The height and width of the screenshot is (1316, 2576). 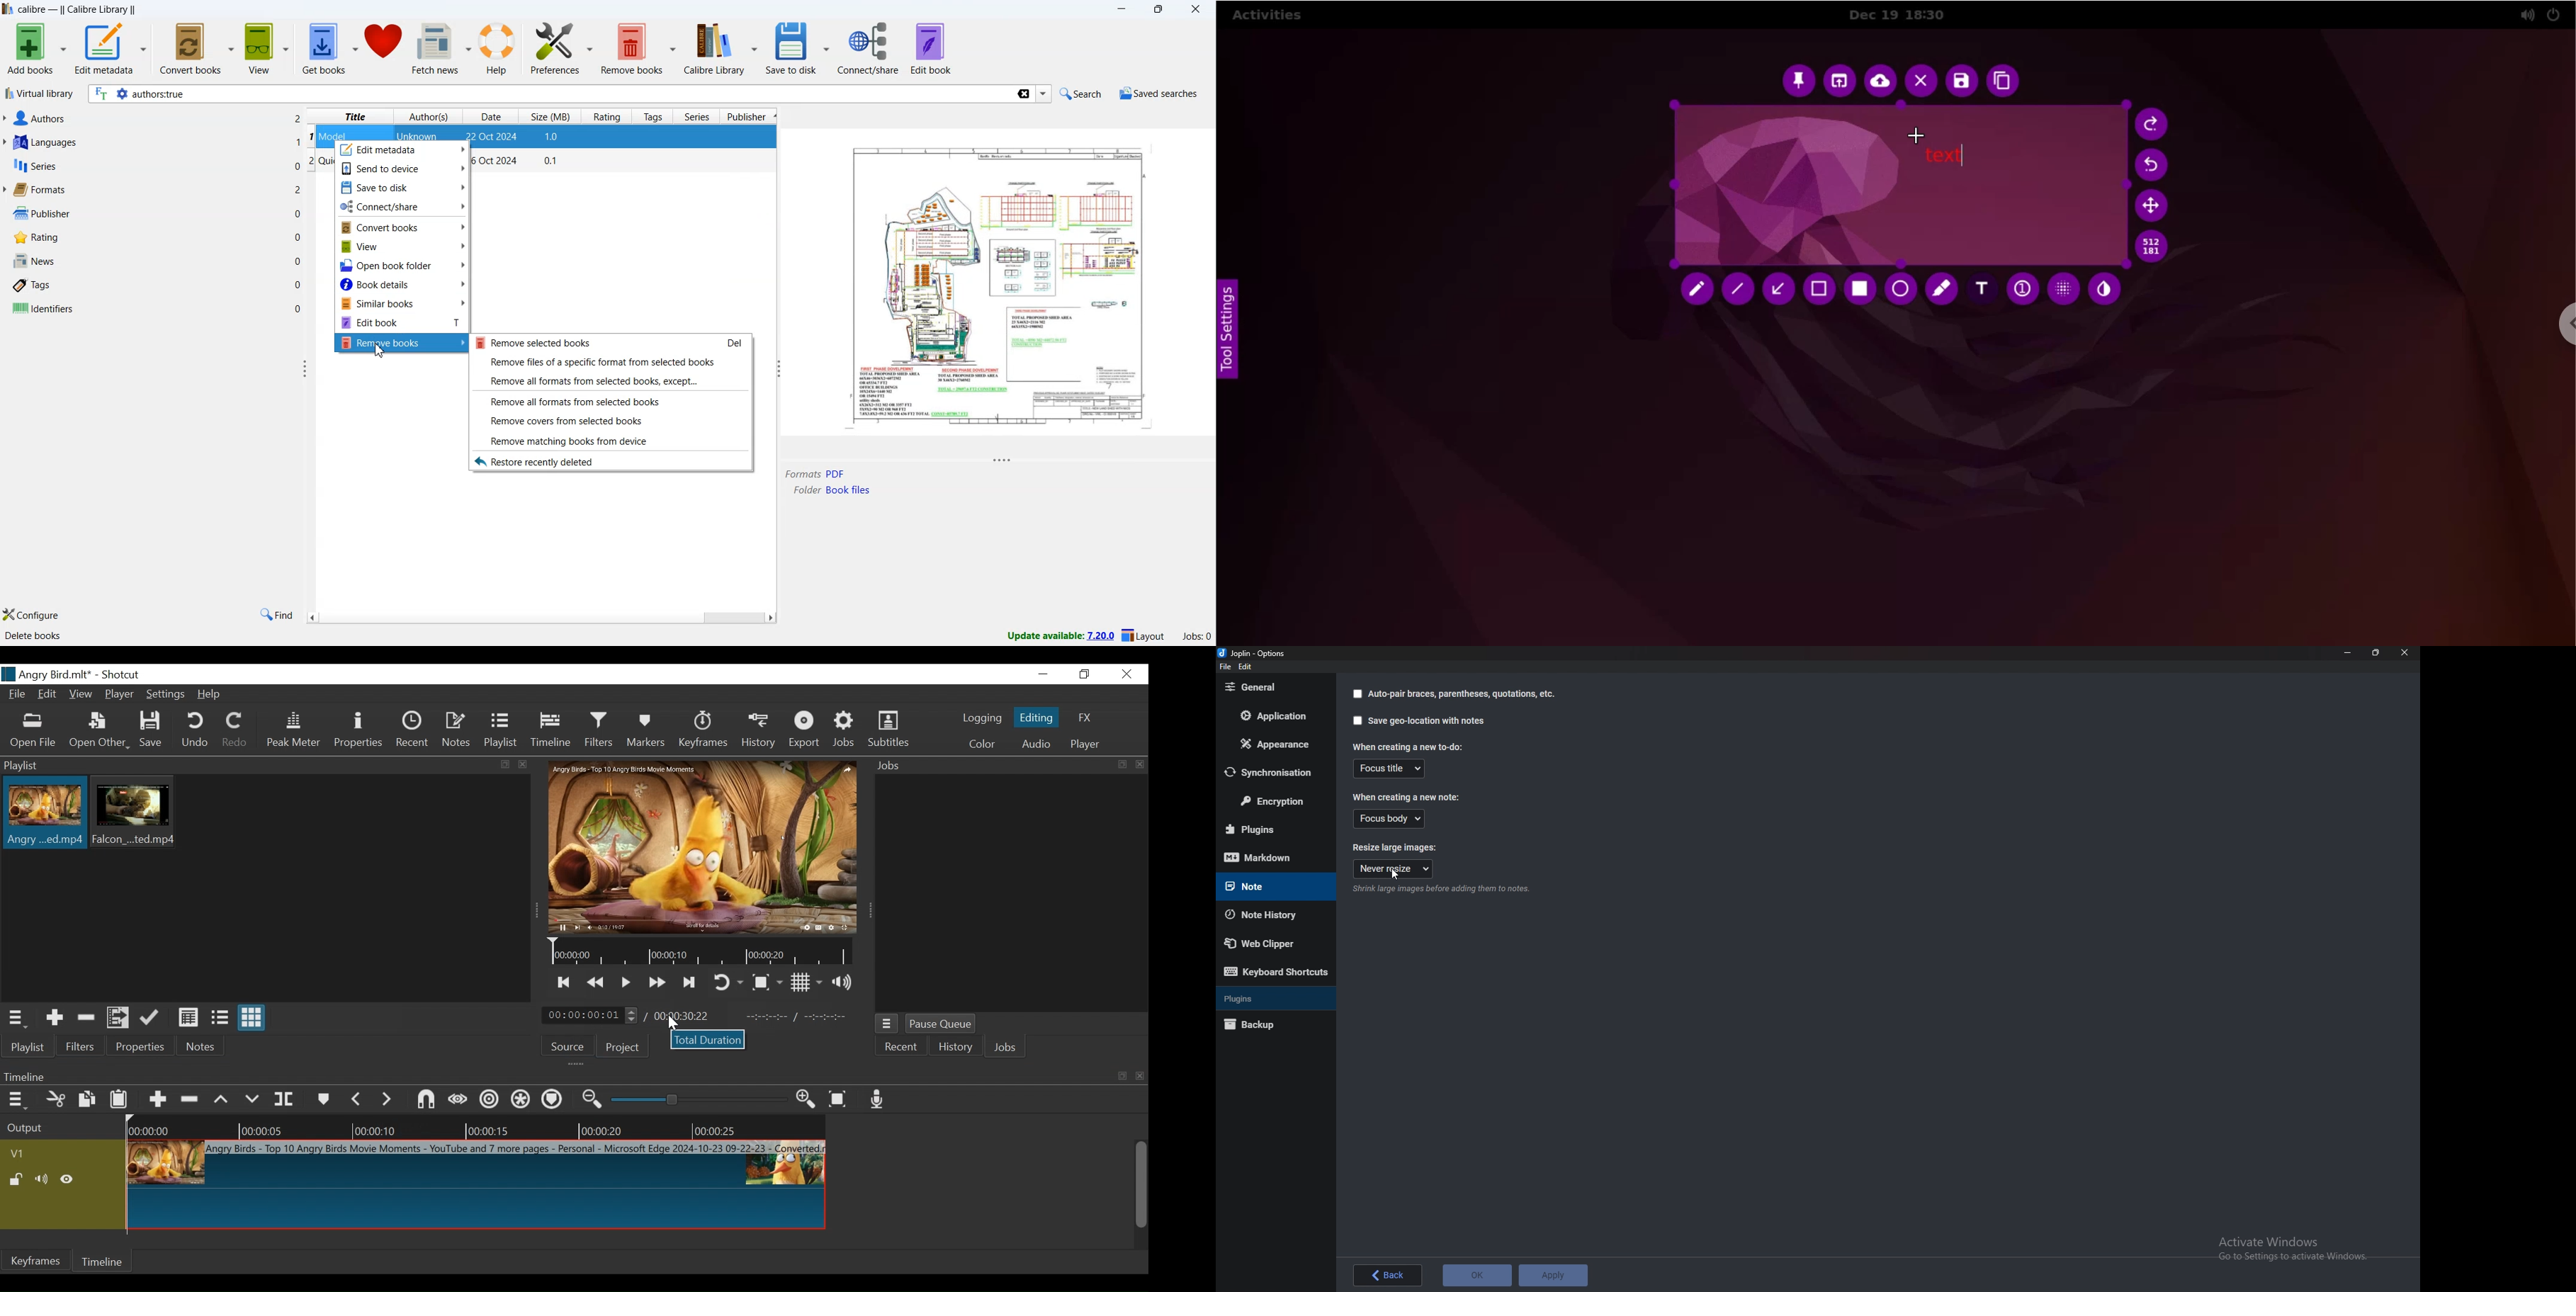 I want to click on Video track name, so click(x=29, y=1153).